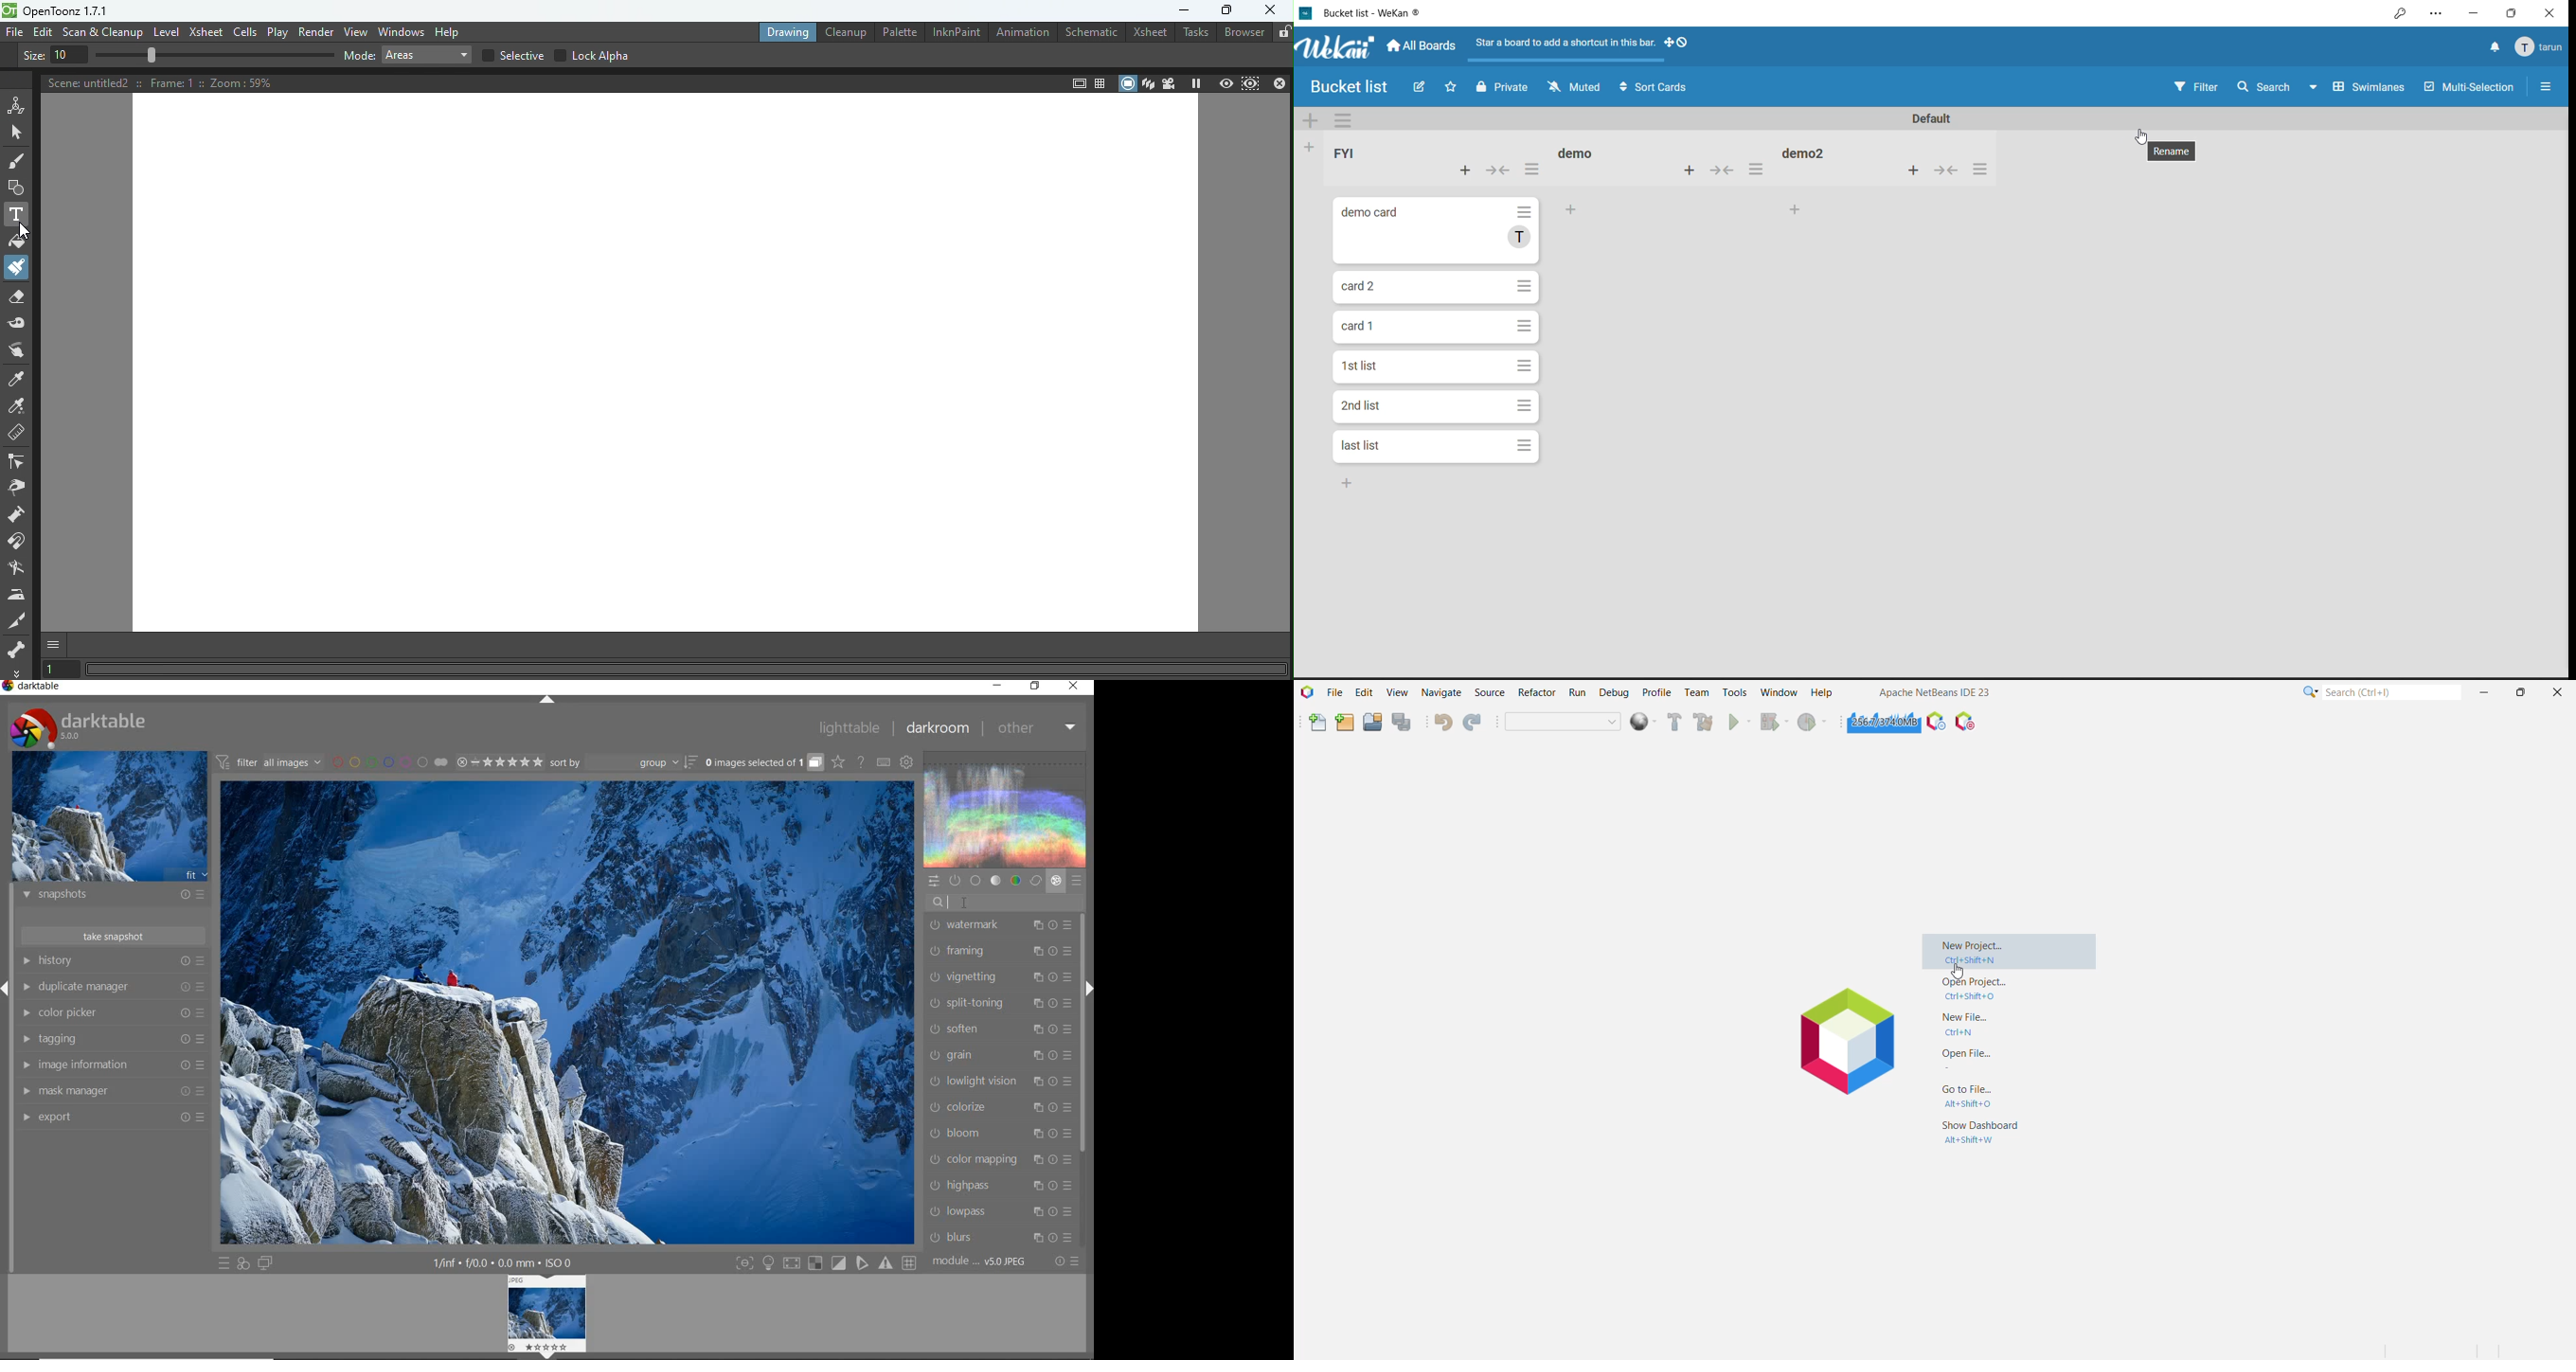  Describe the element at coordinates (114, 896) in the screenshot. I see `snapshots` at that location.